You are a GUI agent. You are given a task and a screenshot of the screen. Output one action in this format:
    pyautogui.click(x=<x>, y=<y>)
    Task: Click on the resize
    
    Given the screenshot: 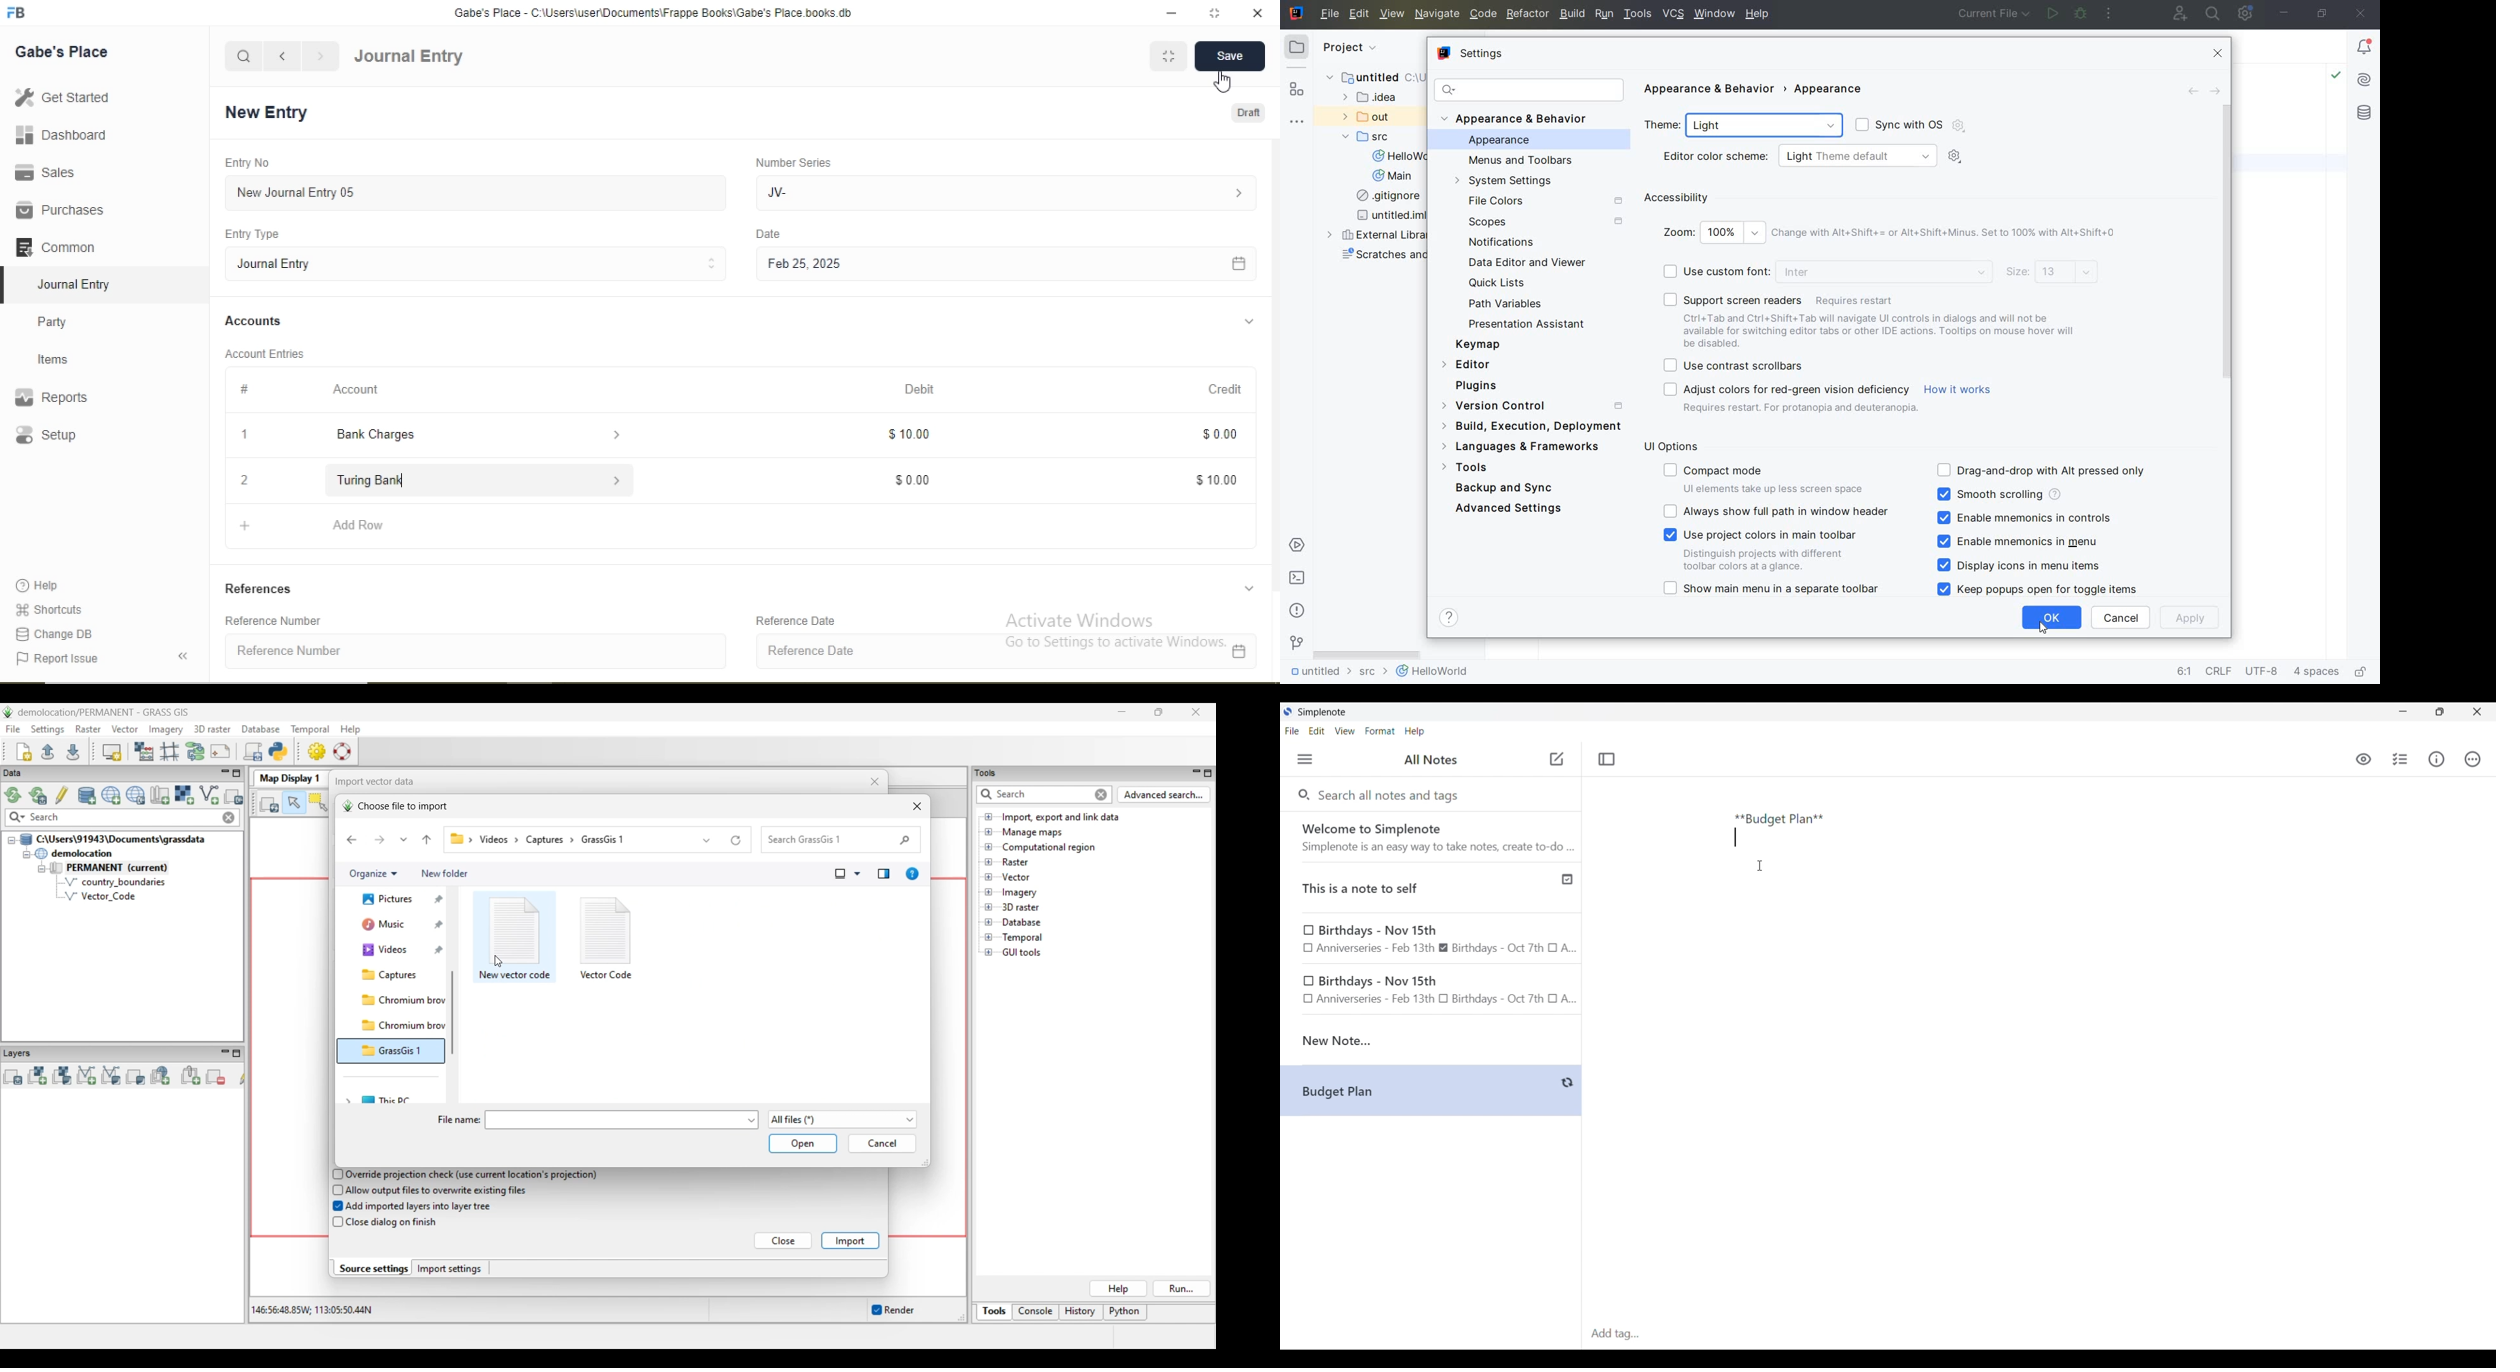 What is the action you would take?
    pyautogui.click(x=1212, y=13)
    